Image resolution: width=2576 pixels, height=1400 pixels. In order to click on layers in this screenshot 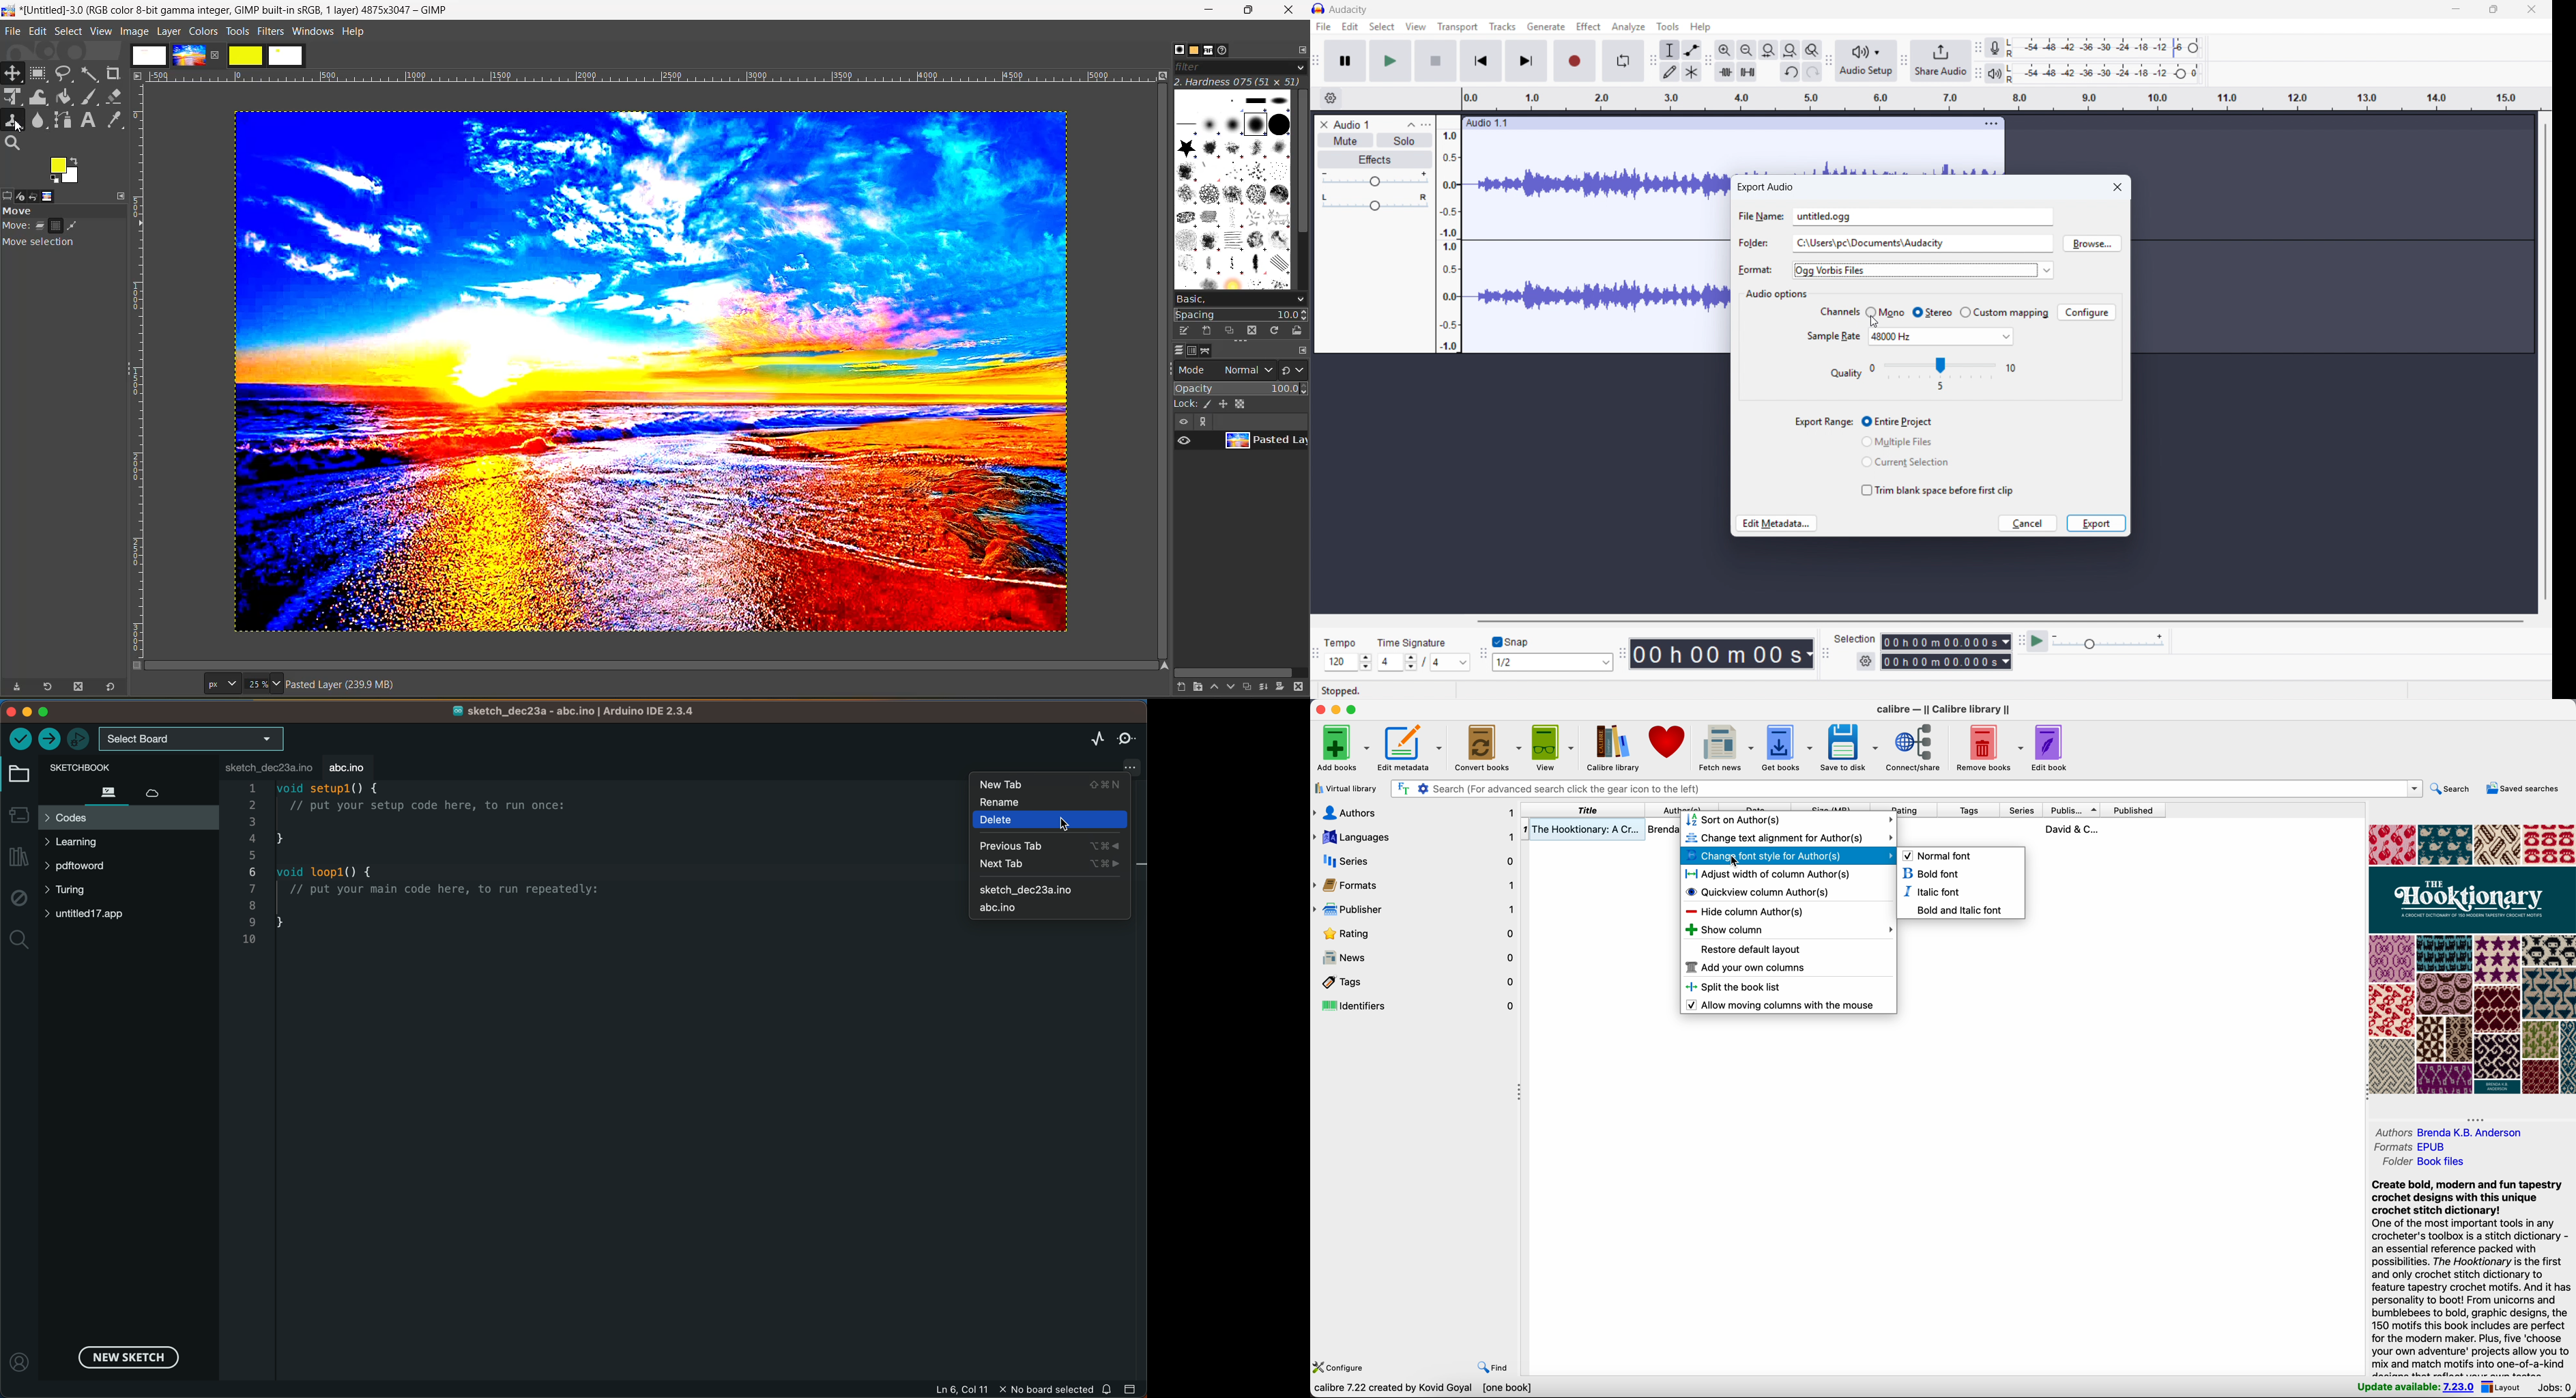, I will do `click(1174, 351)`.